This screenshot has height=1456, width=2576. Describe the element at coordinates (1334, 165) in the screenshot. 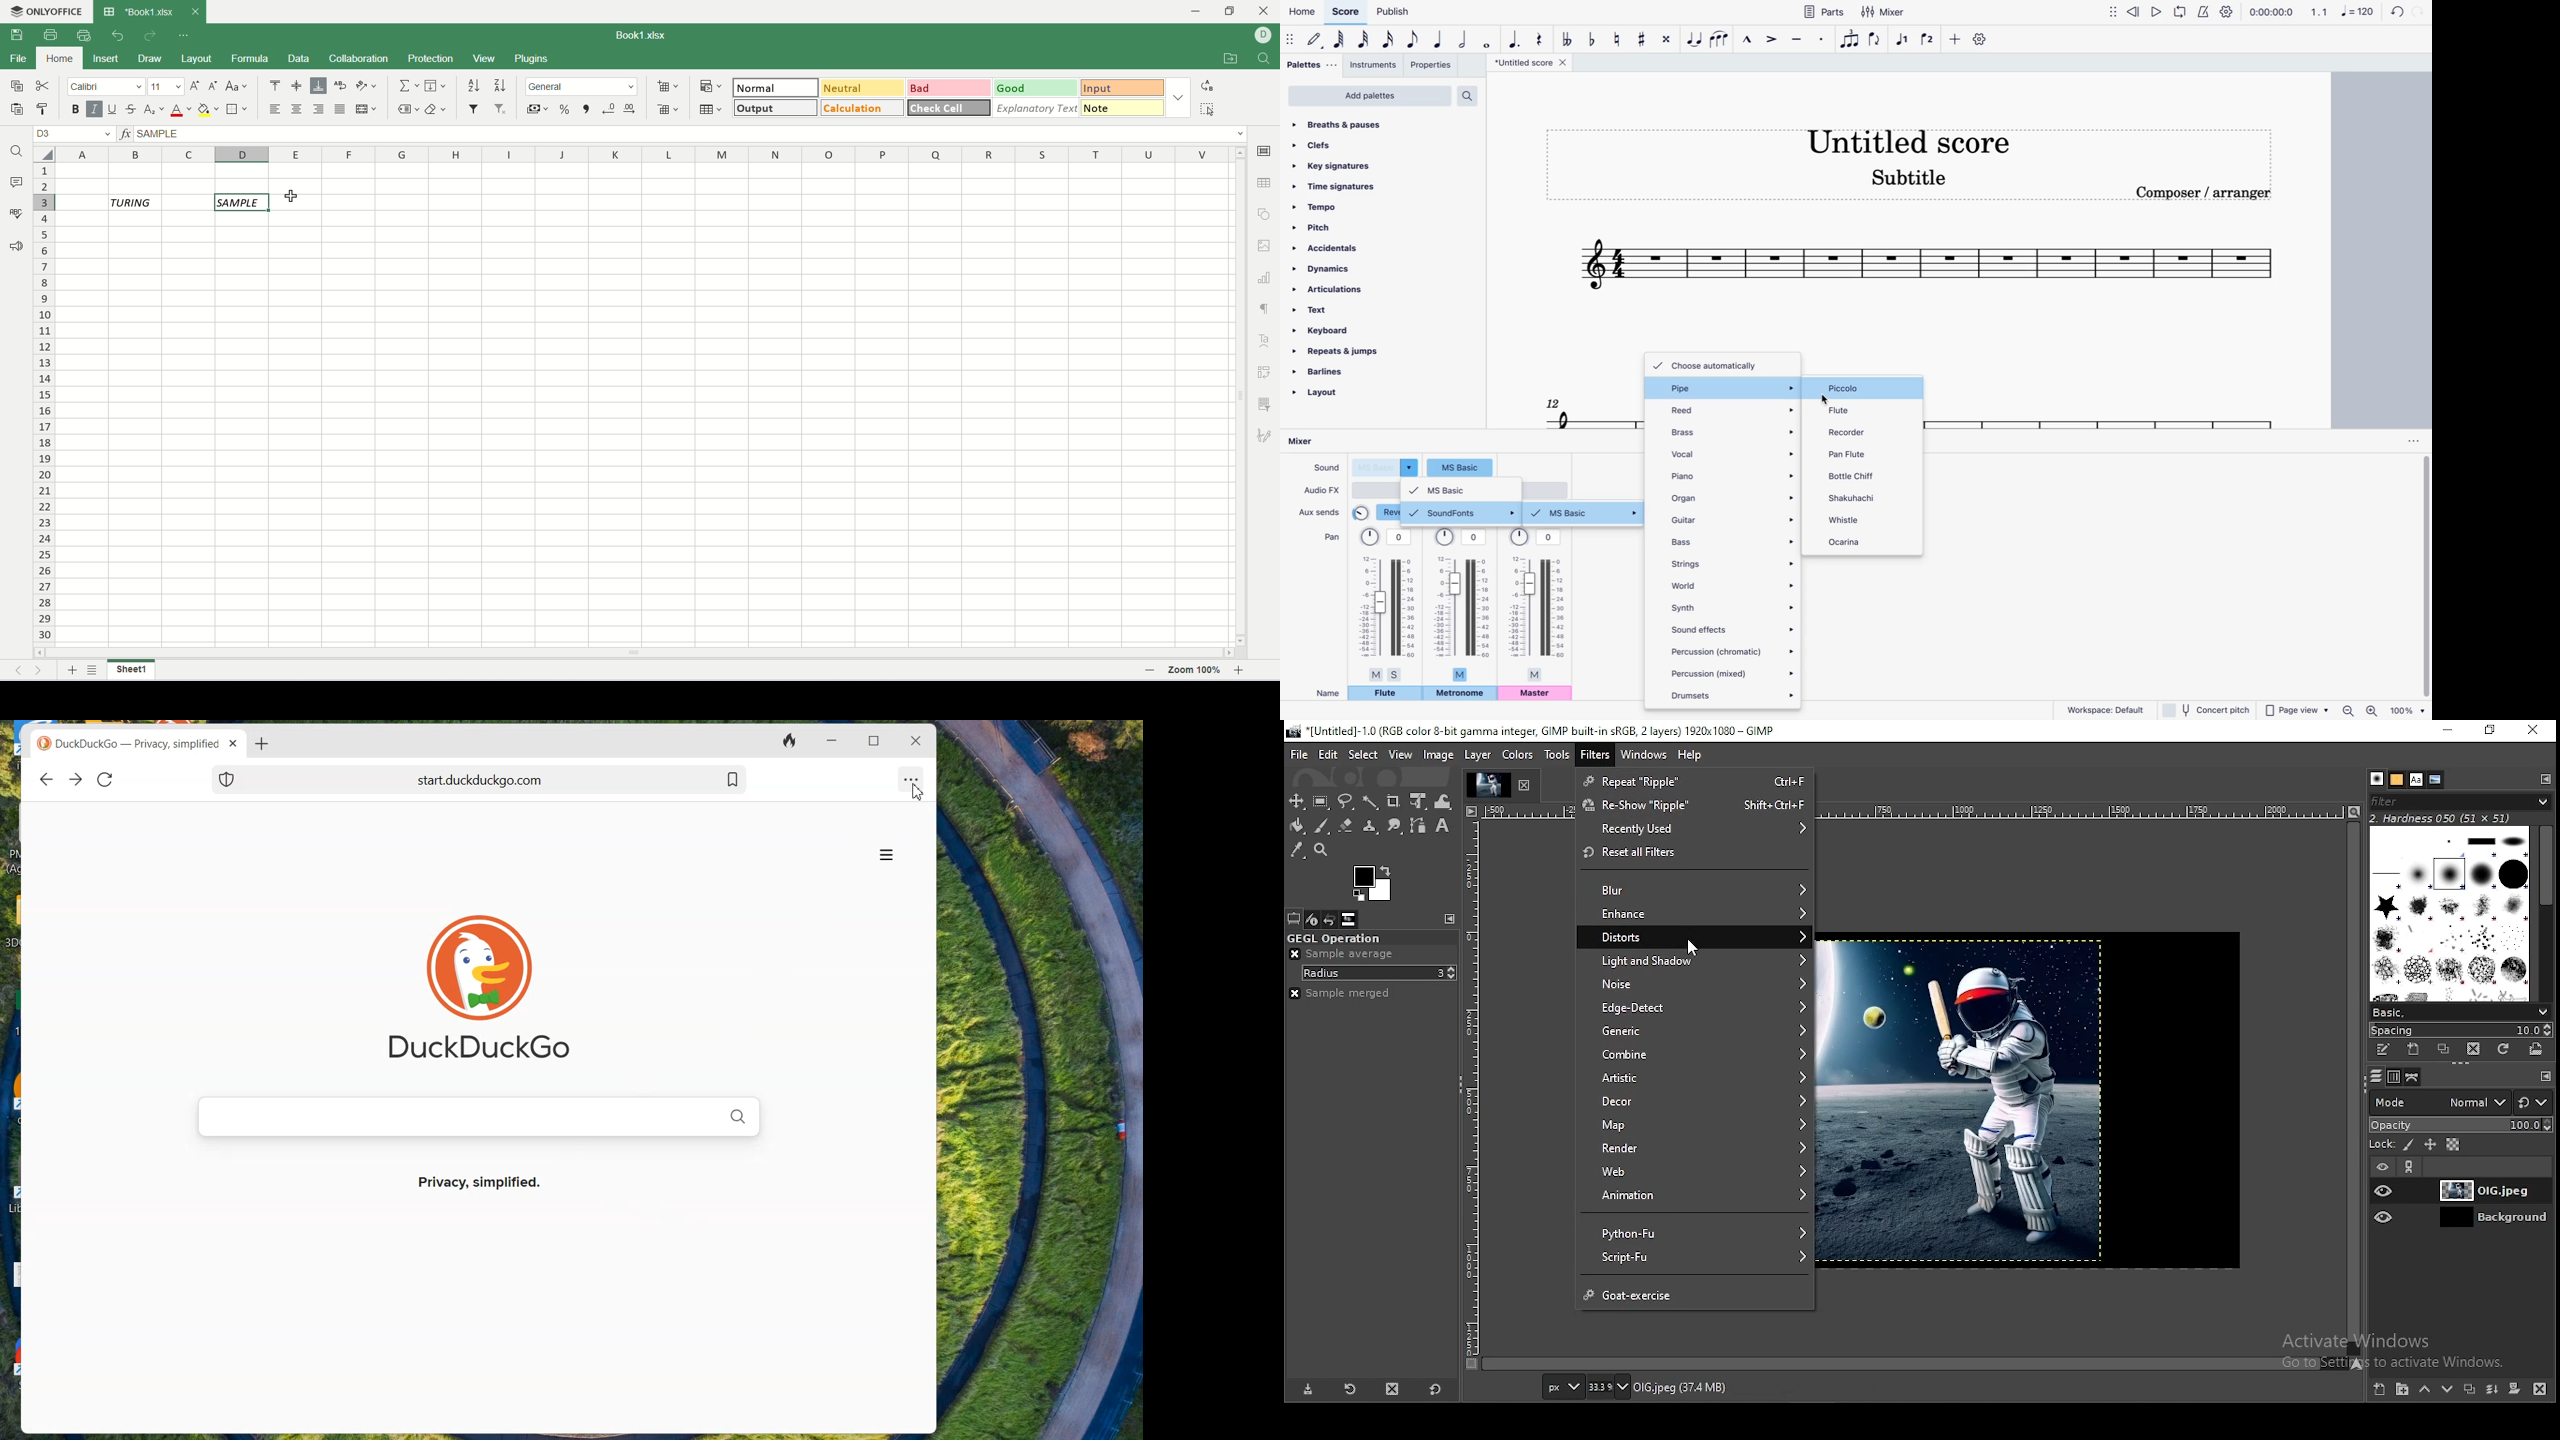

I see `key signatures` at that location.